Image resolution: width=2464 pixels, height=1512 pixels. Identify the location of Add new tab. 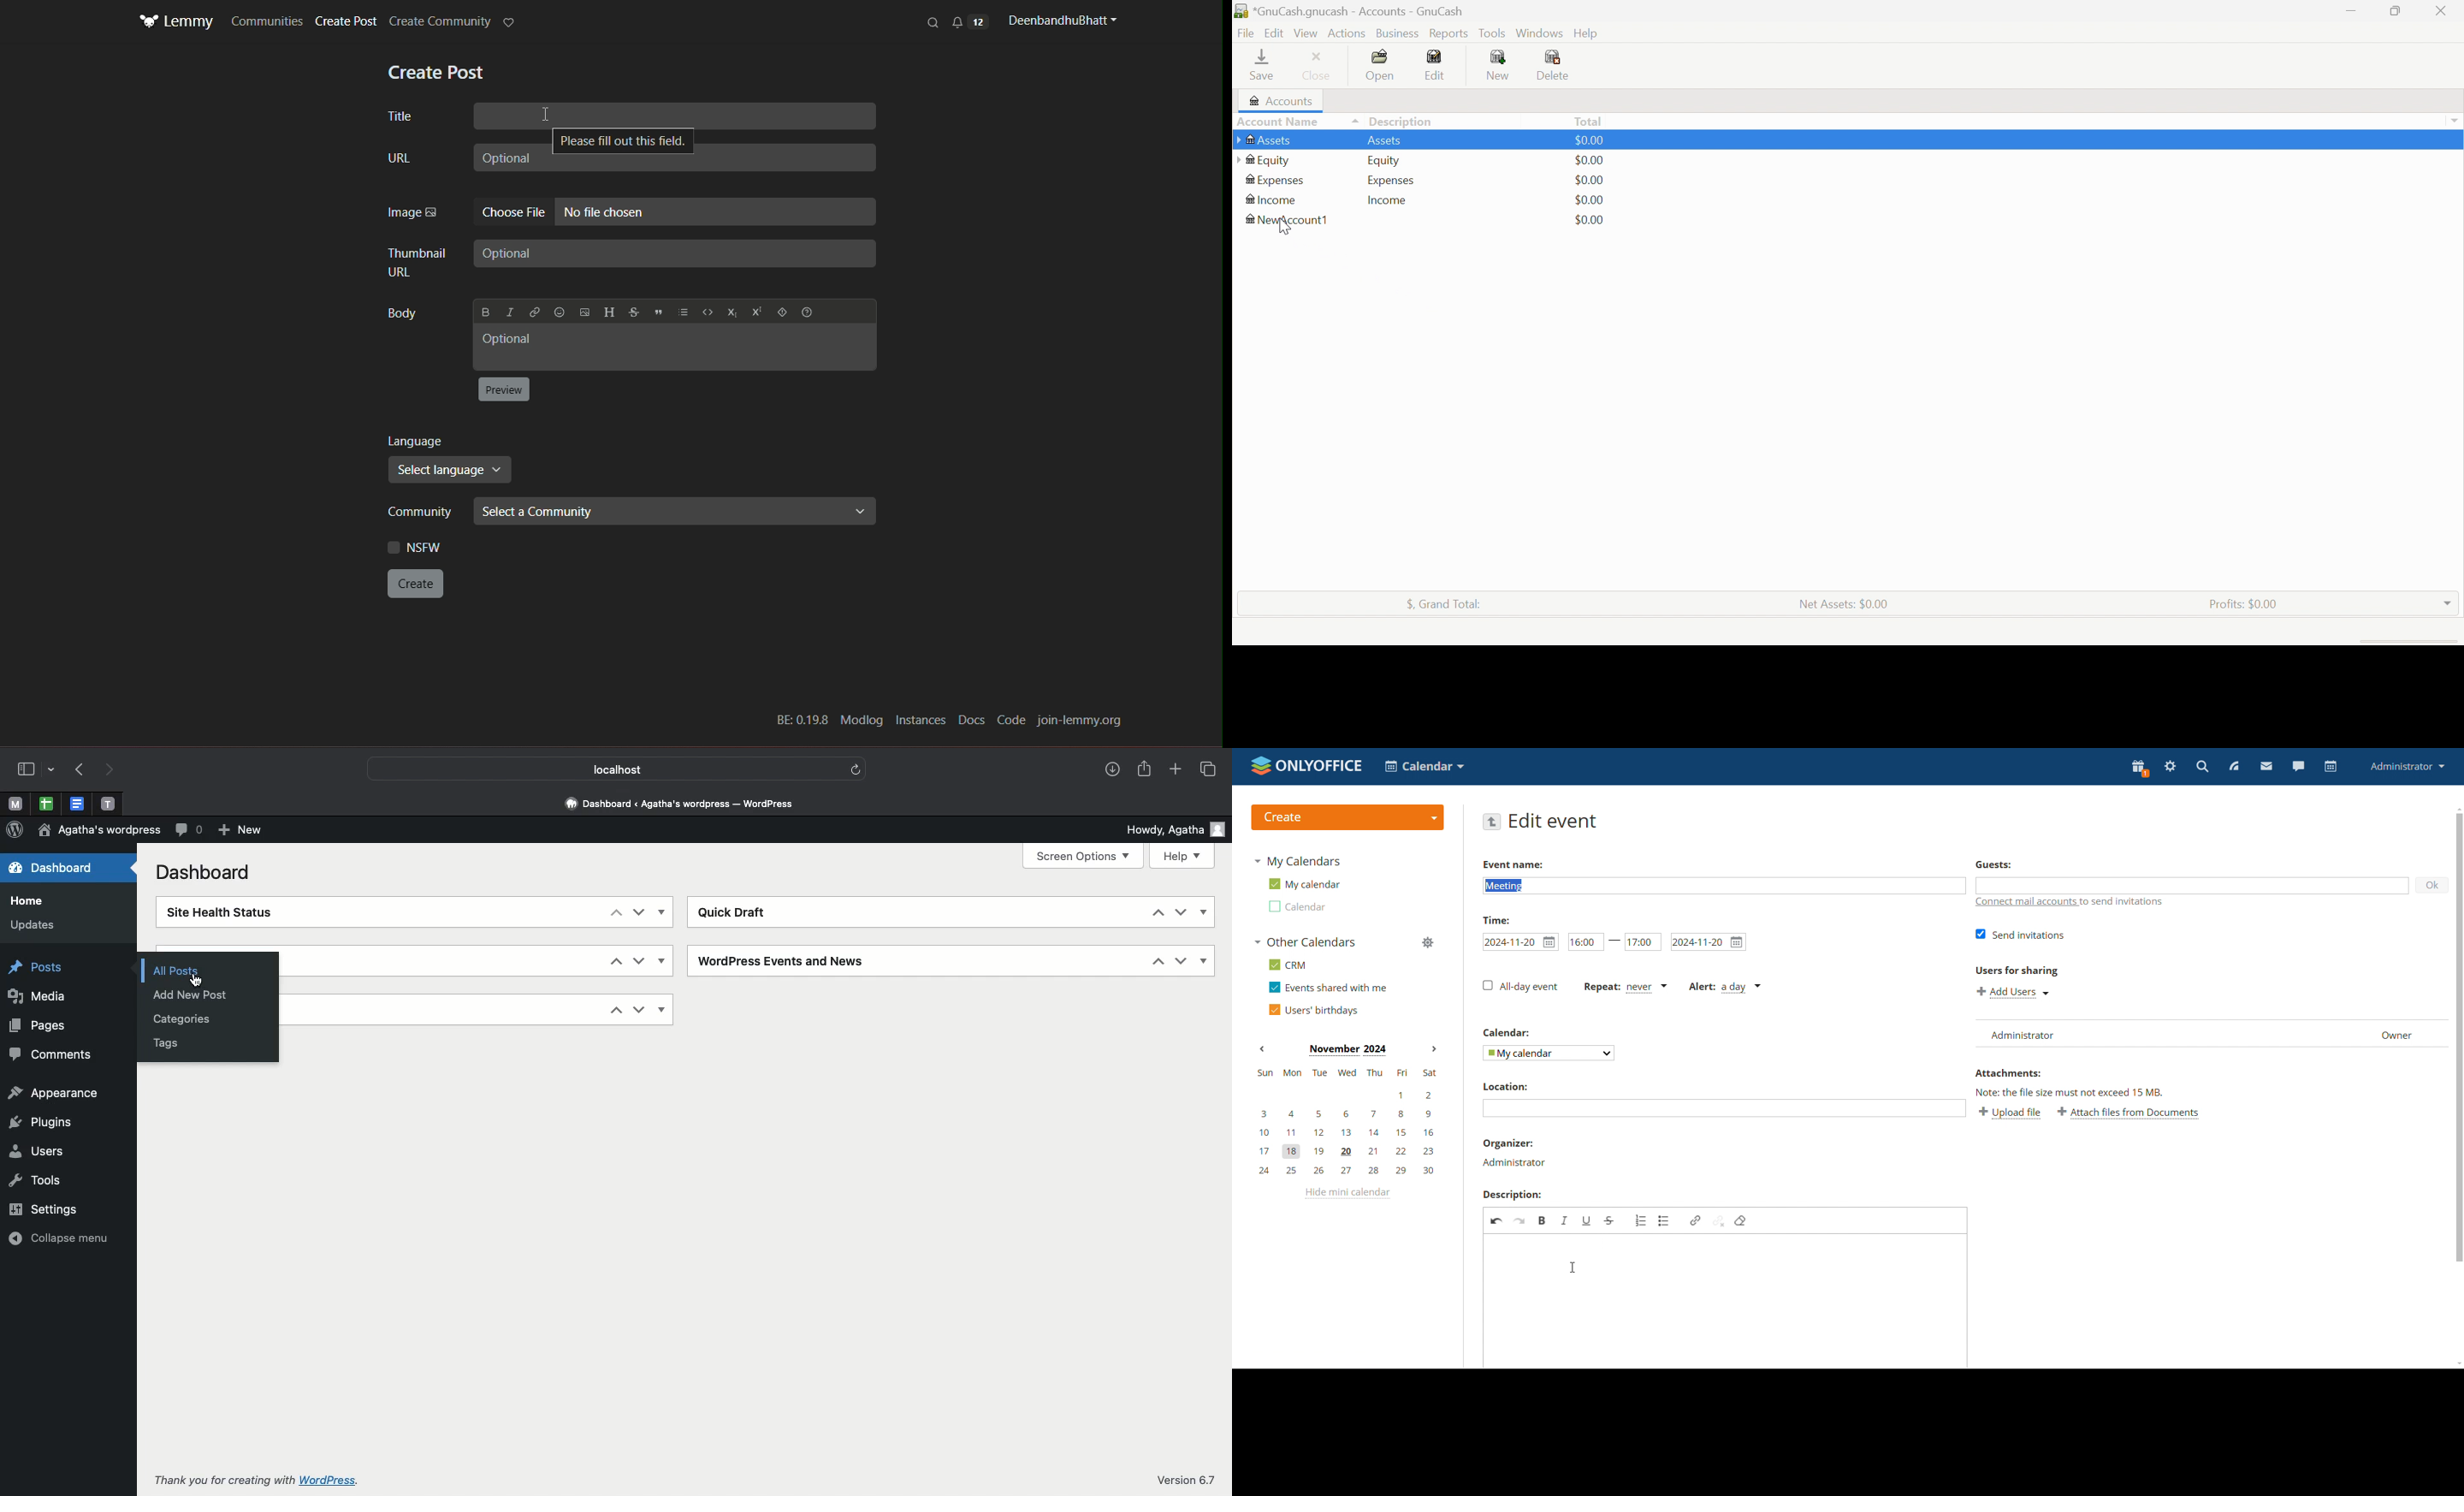
(1177, 772).